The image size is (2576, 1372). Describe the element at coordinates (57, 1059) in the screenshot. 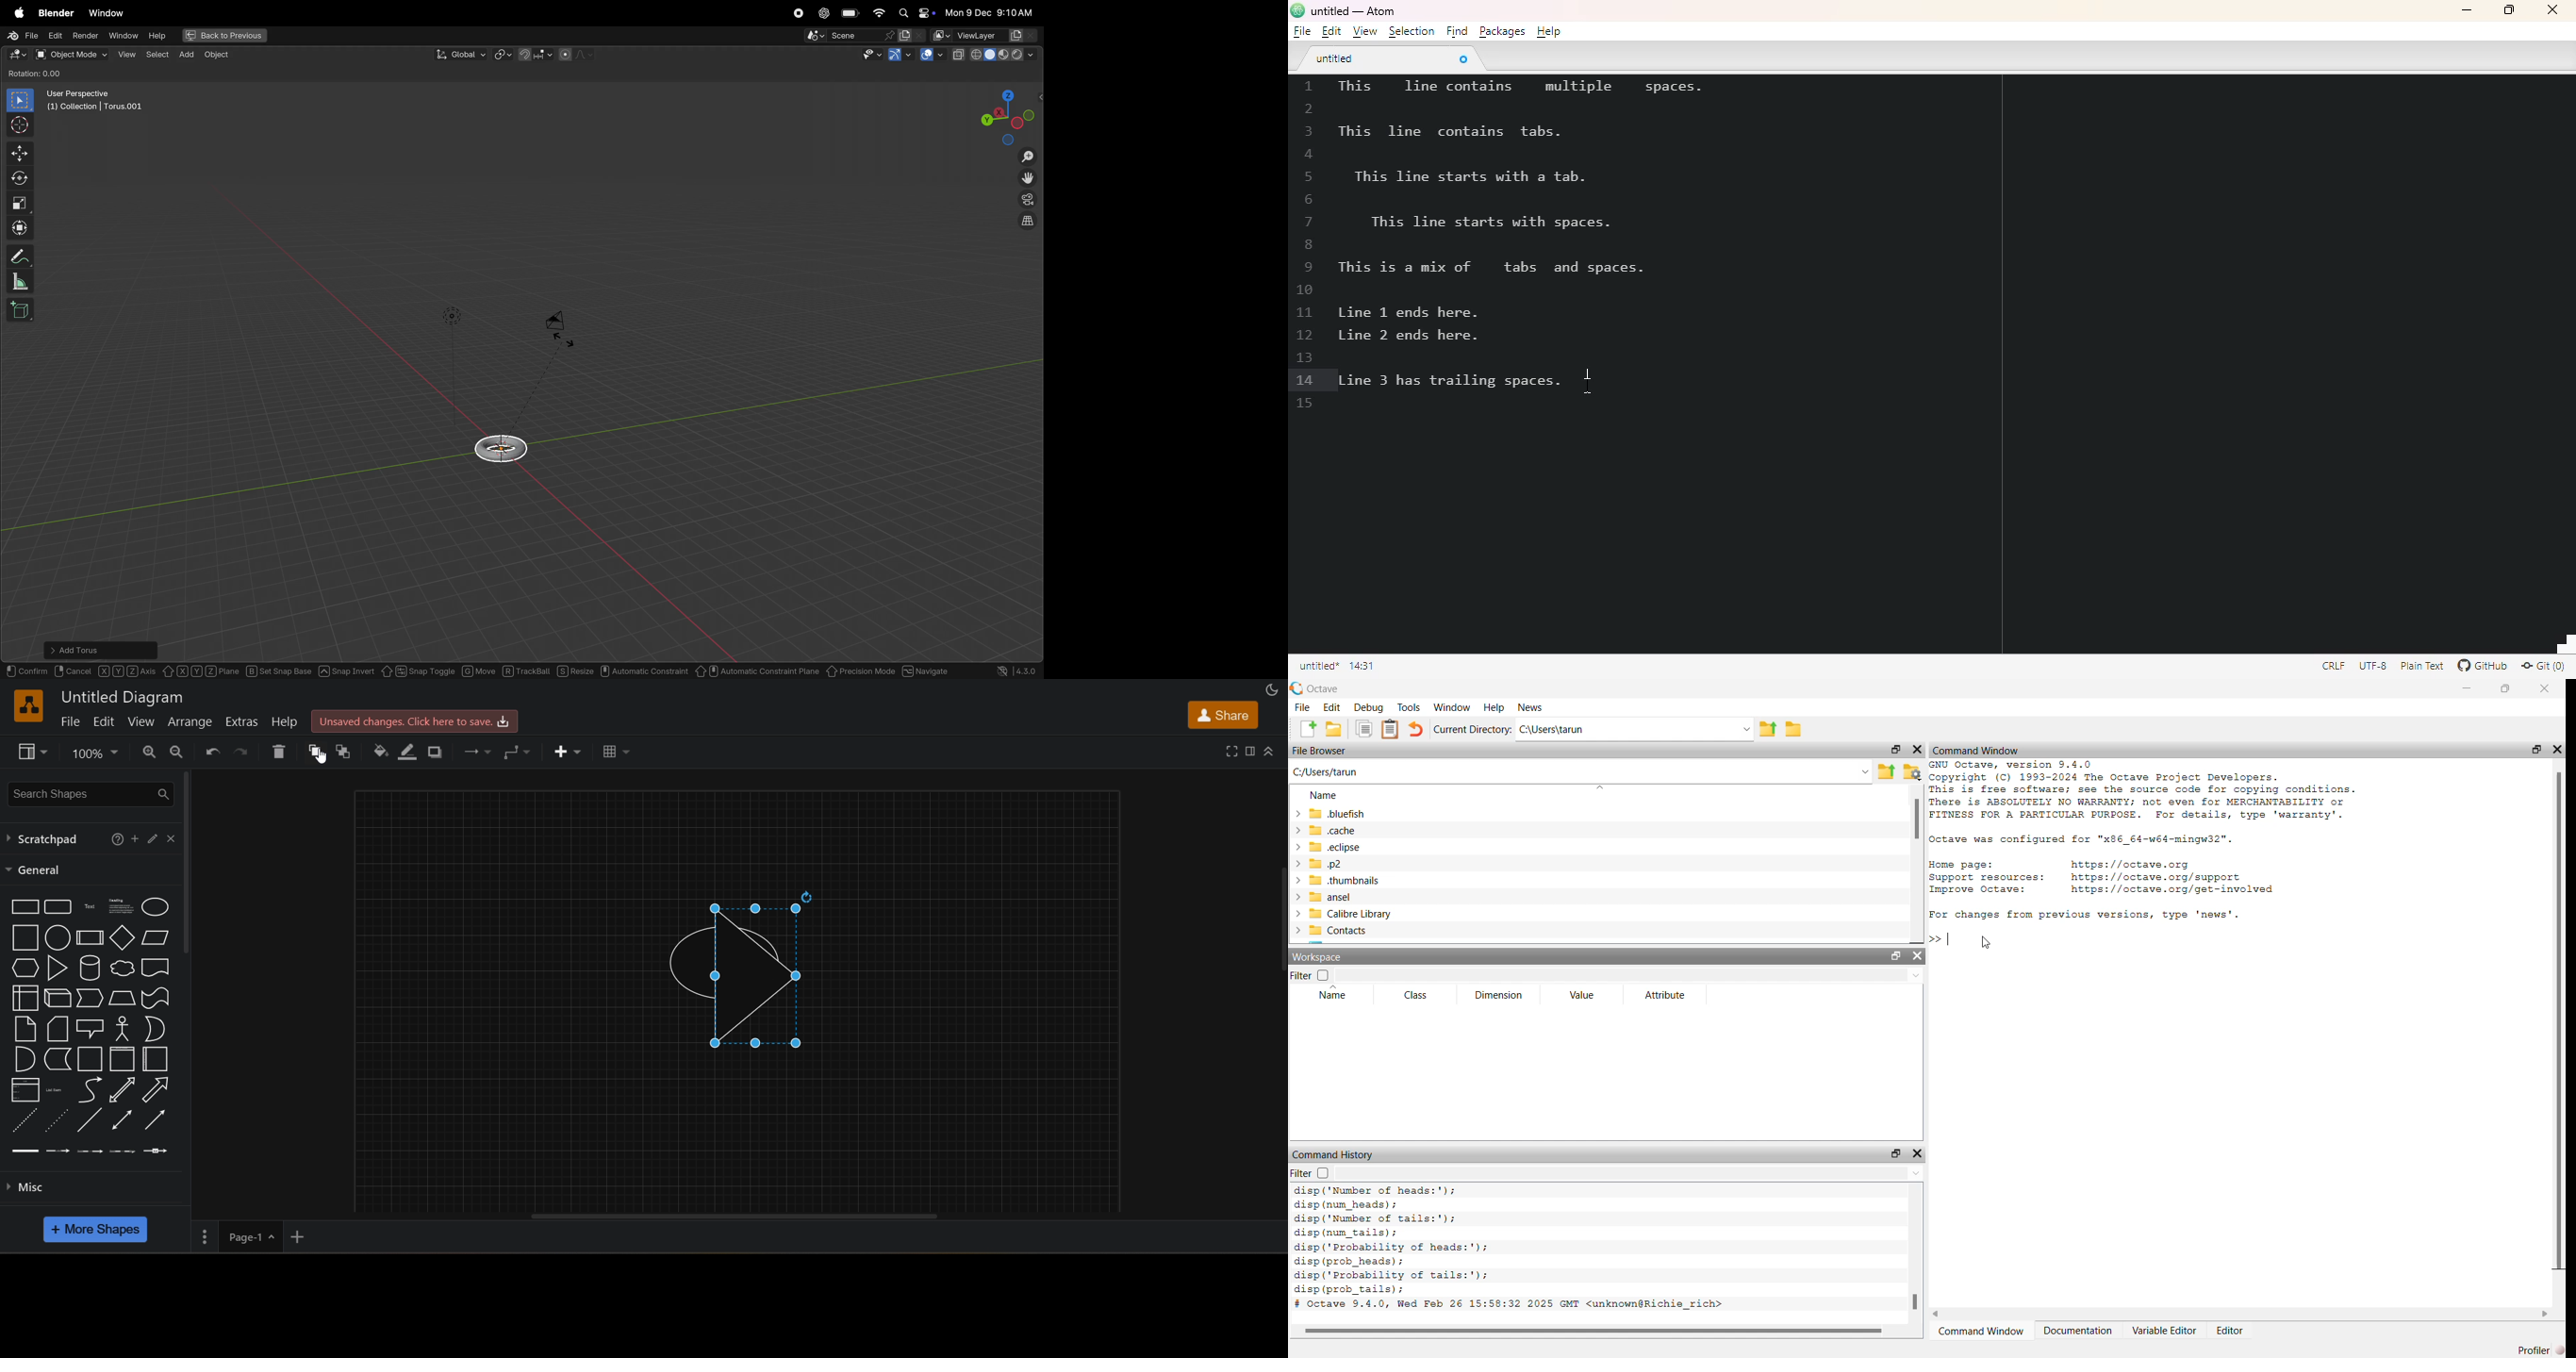

I see `data storage` at that location.